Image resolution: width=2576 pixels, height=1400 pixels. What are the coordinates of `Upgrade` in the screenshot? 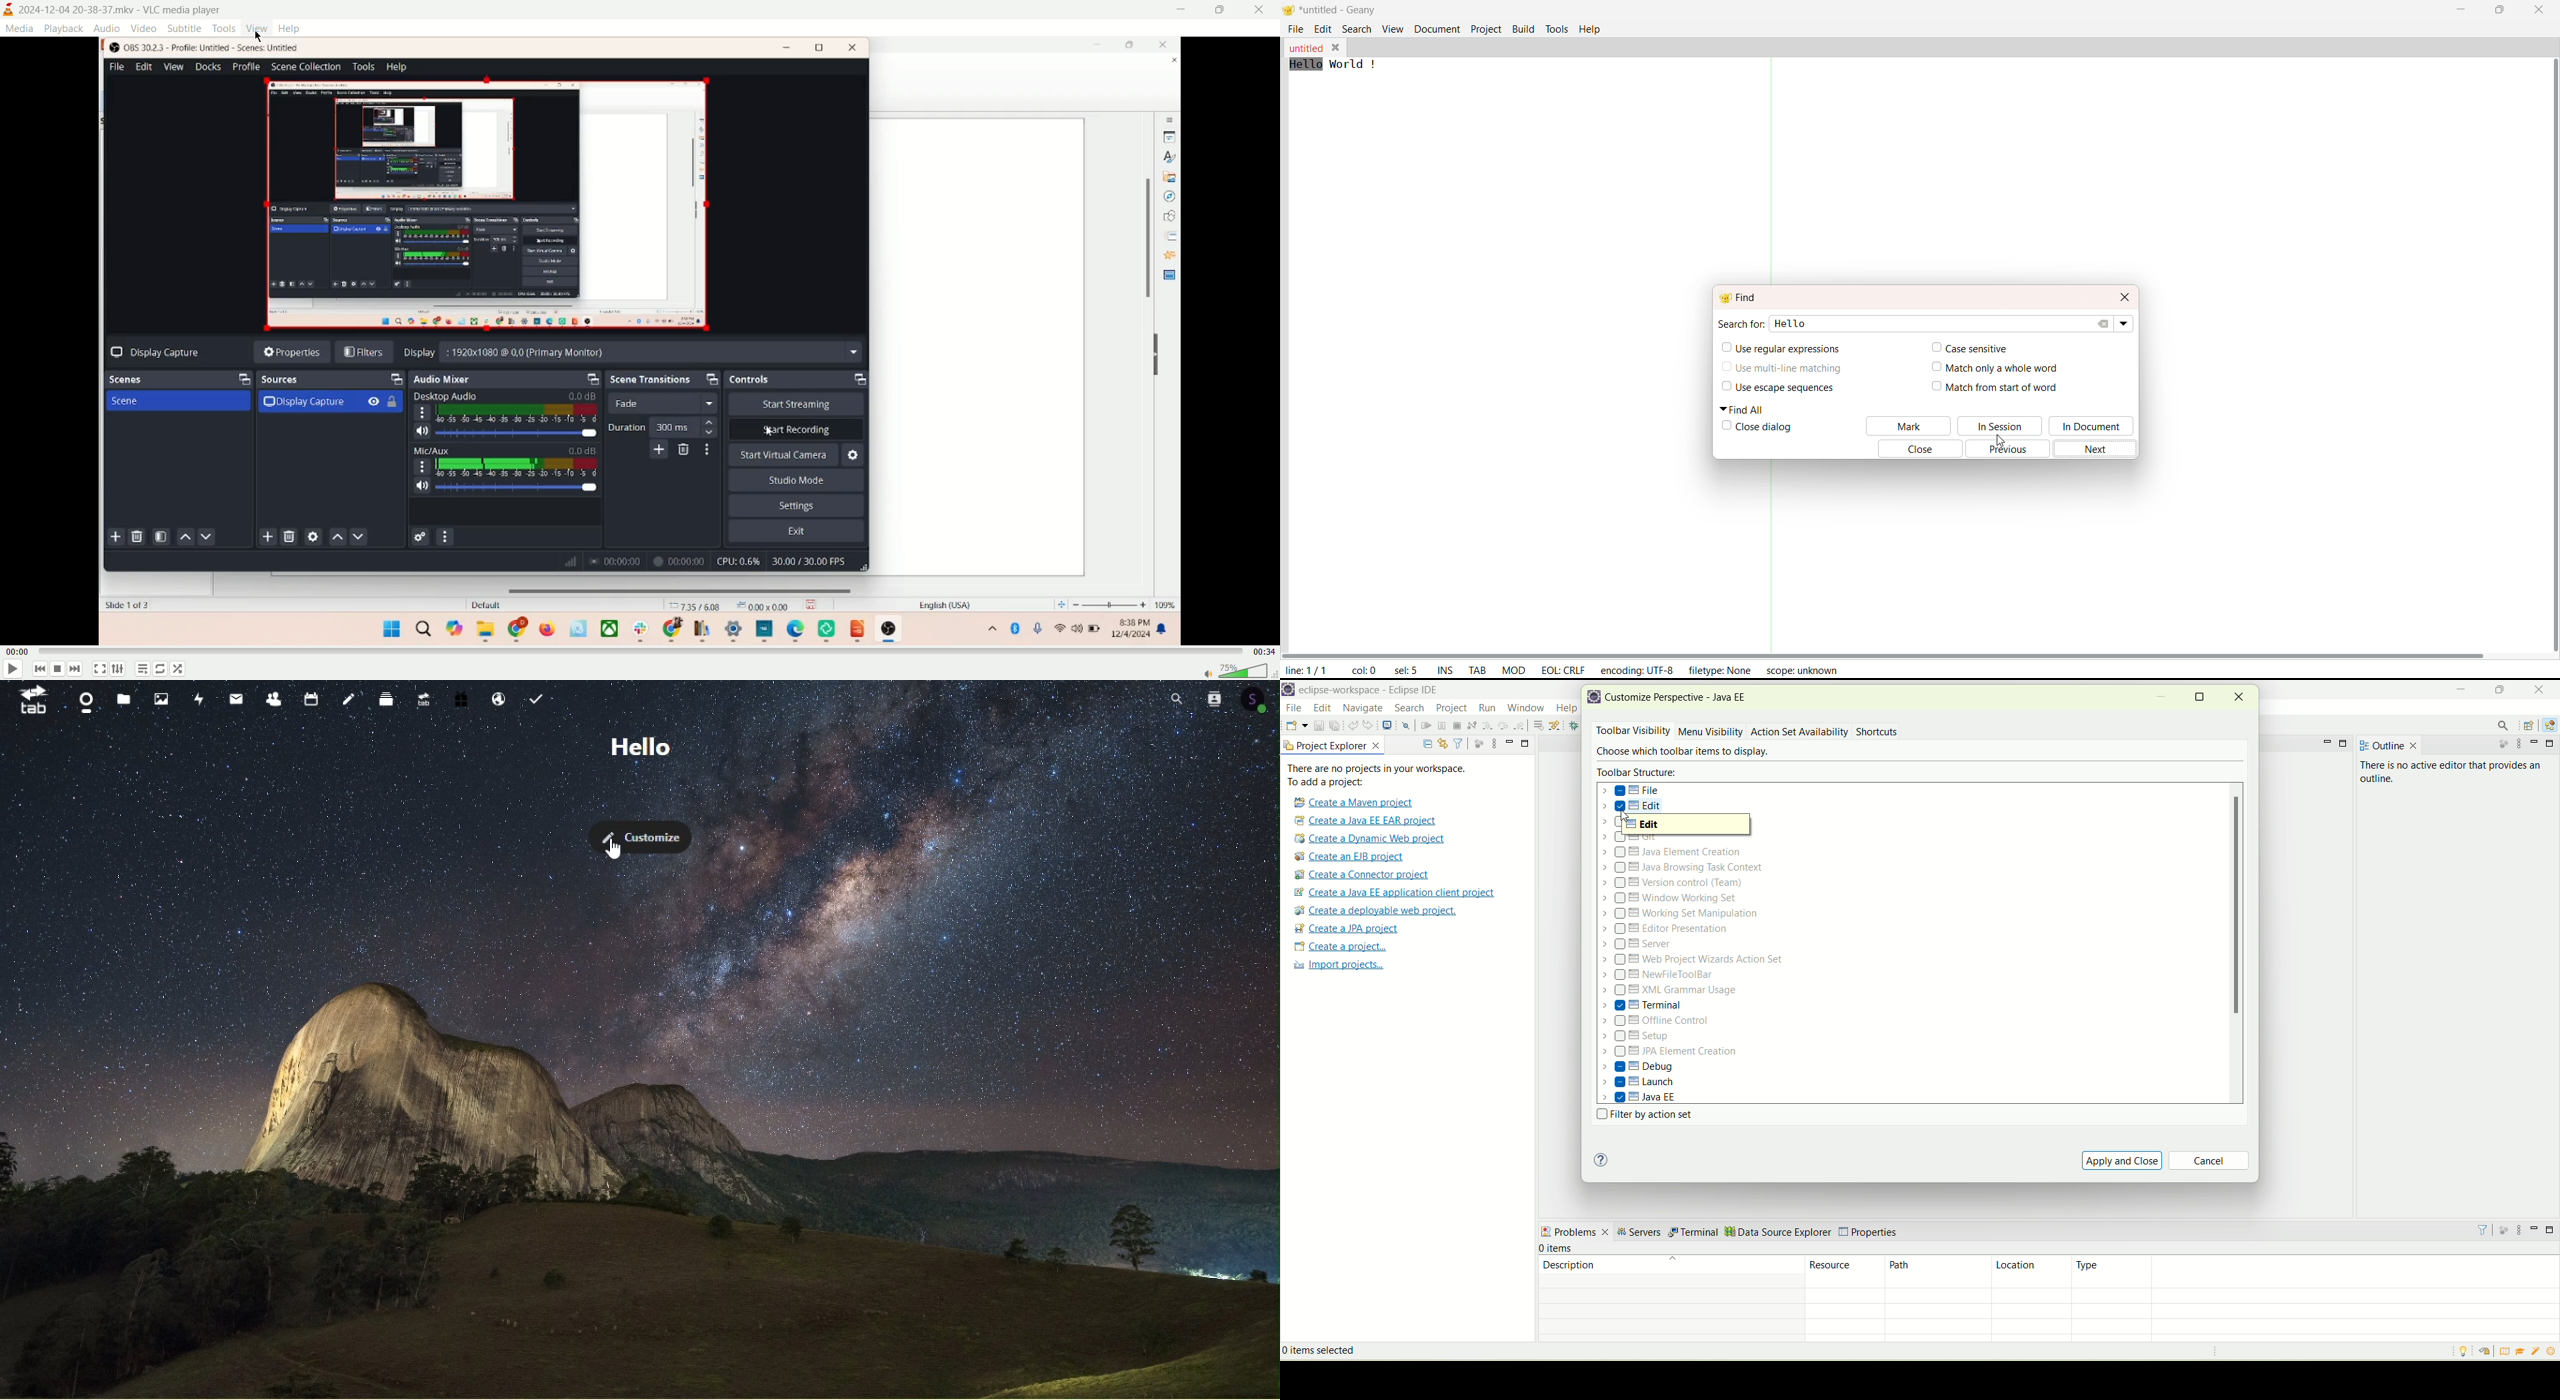 It's located at (425, 696).